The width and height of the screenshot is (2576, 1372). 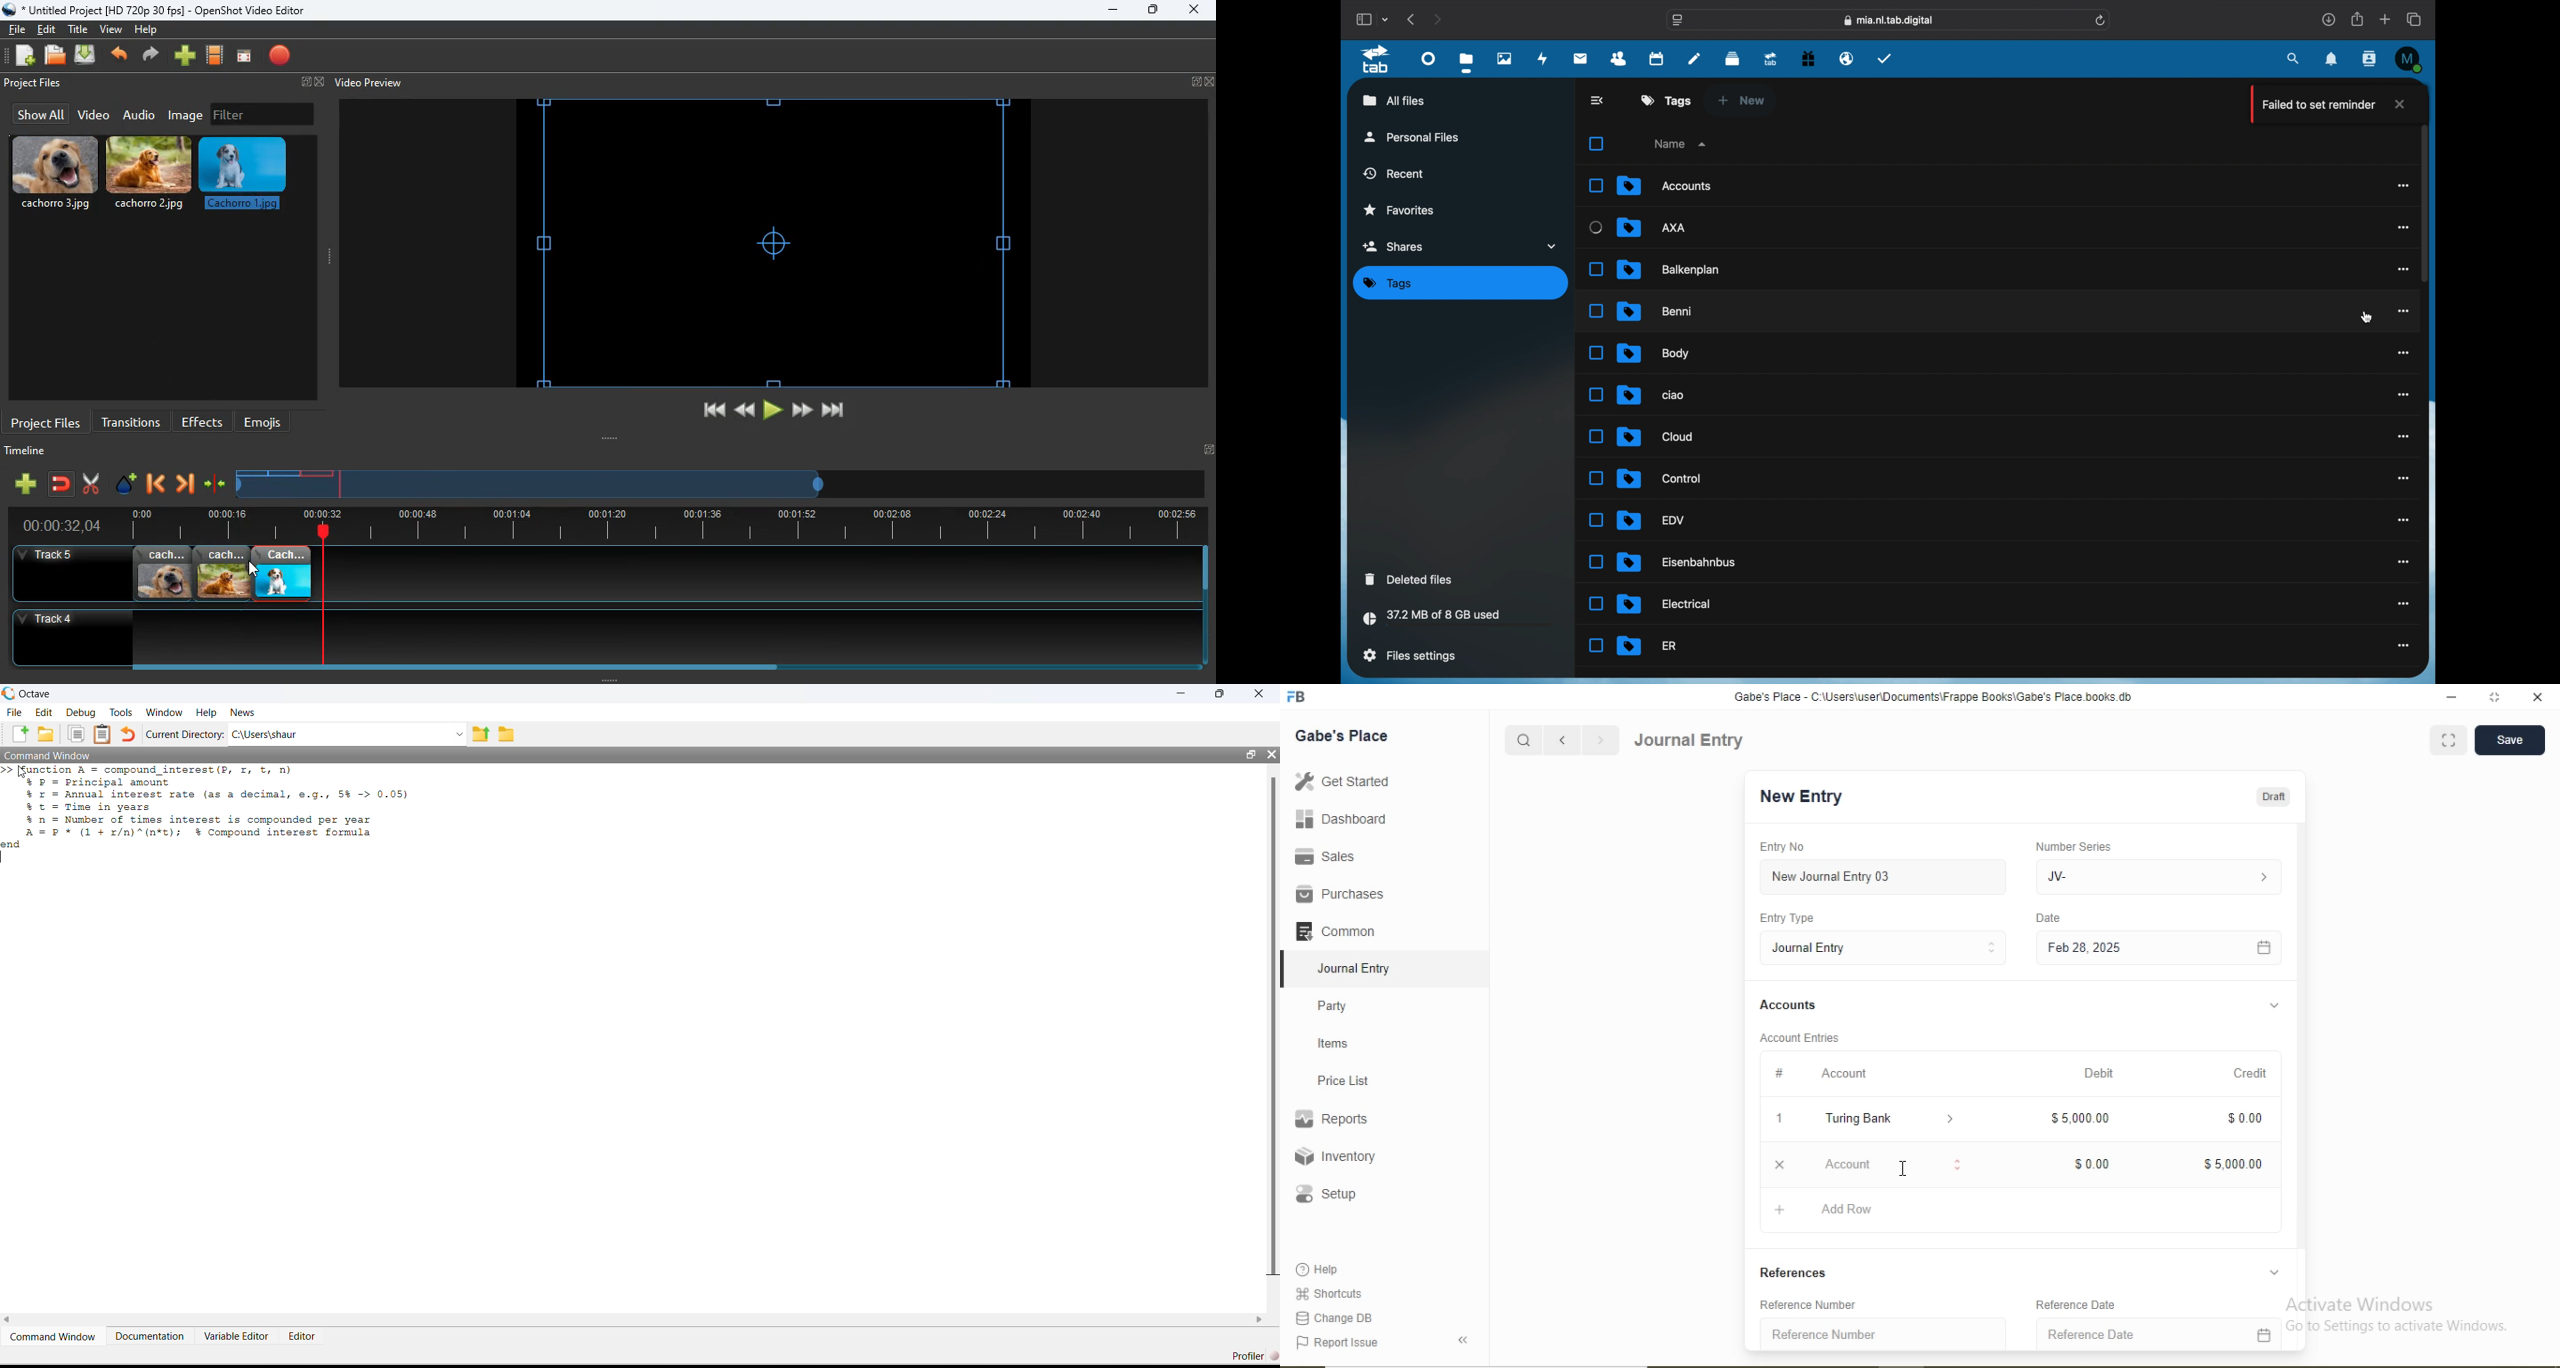 I want to click on minimize, so click(x=1113, y=11).